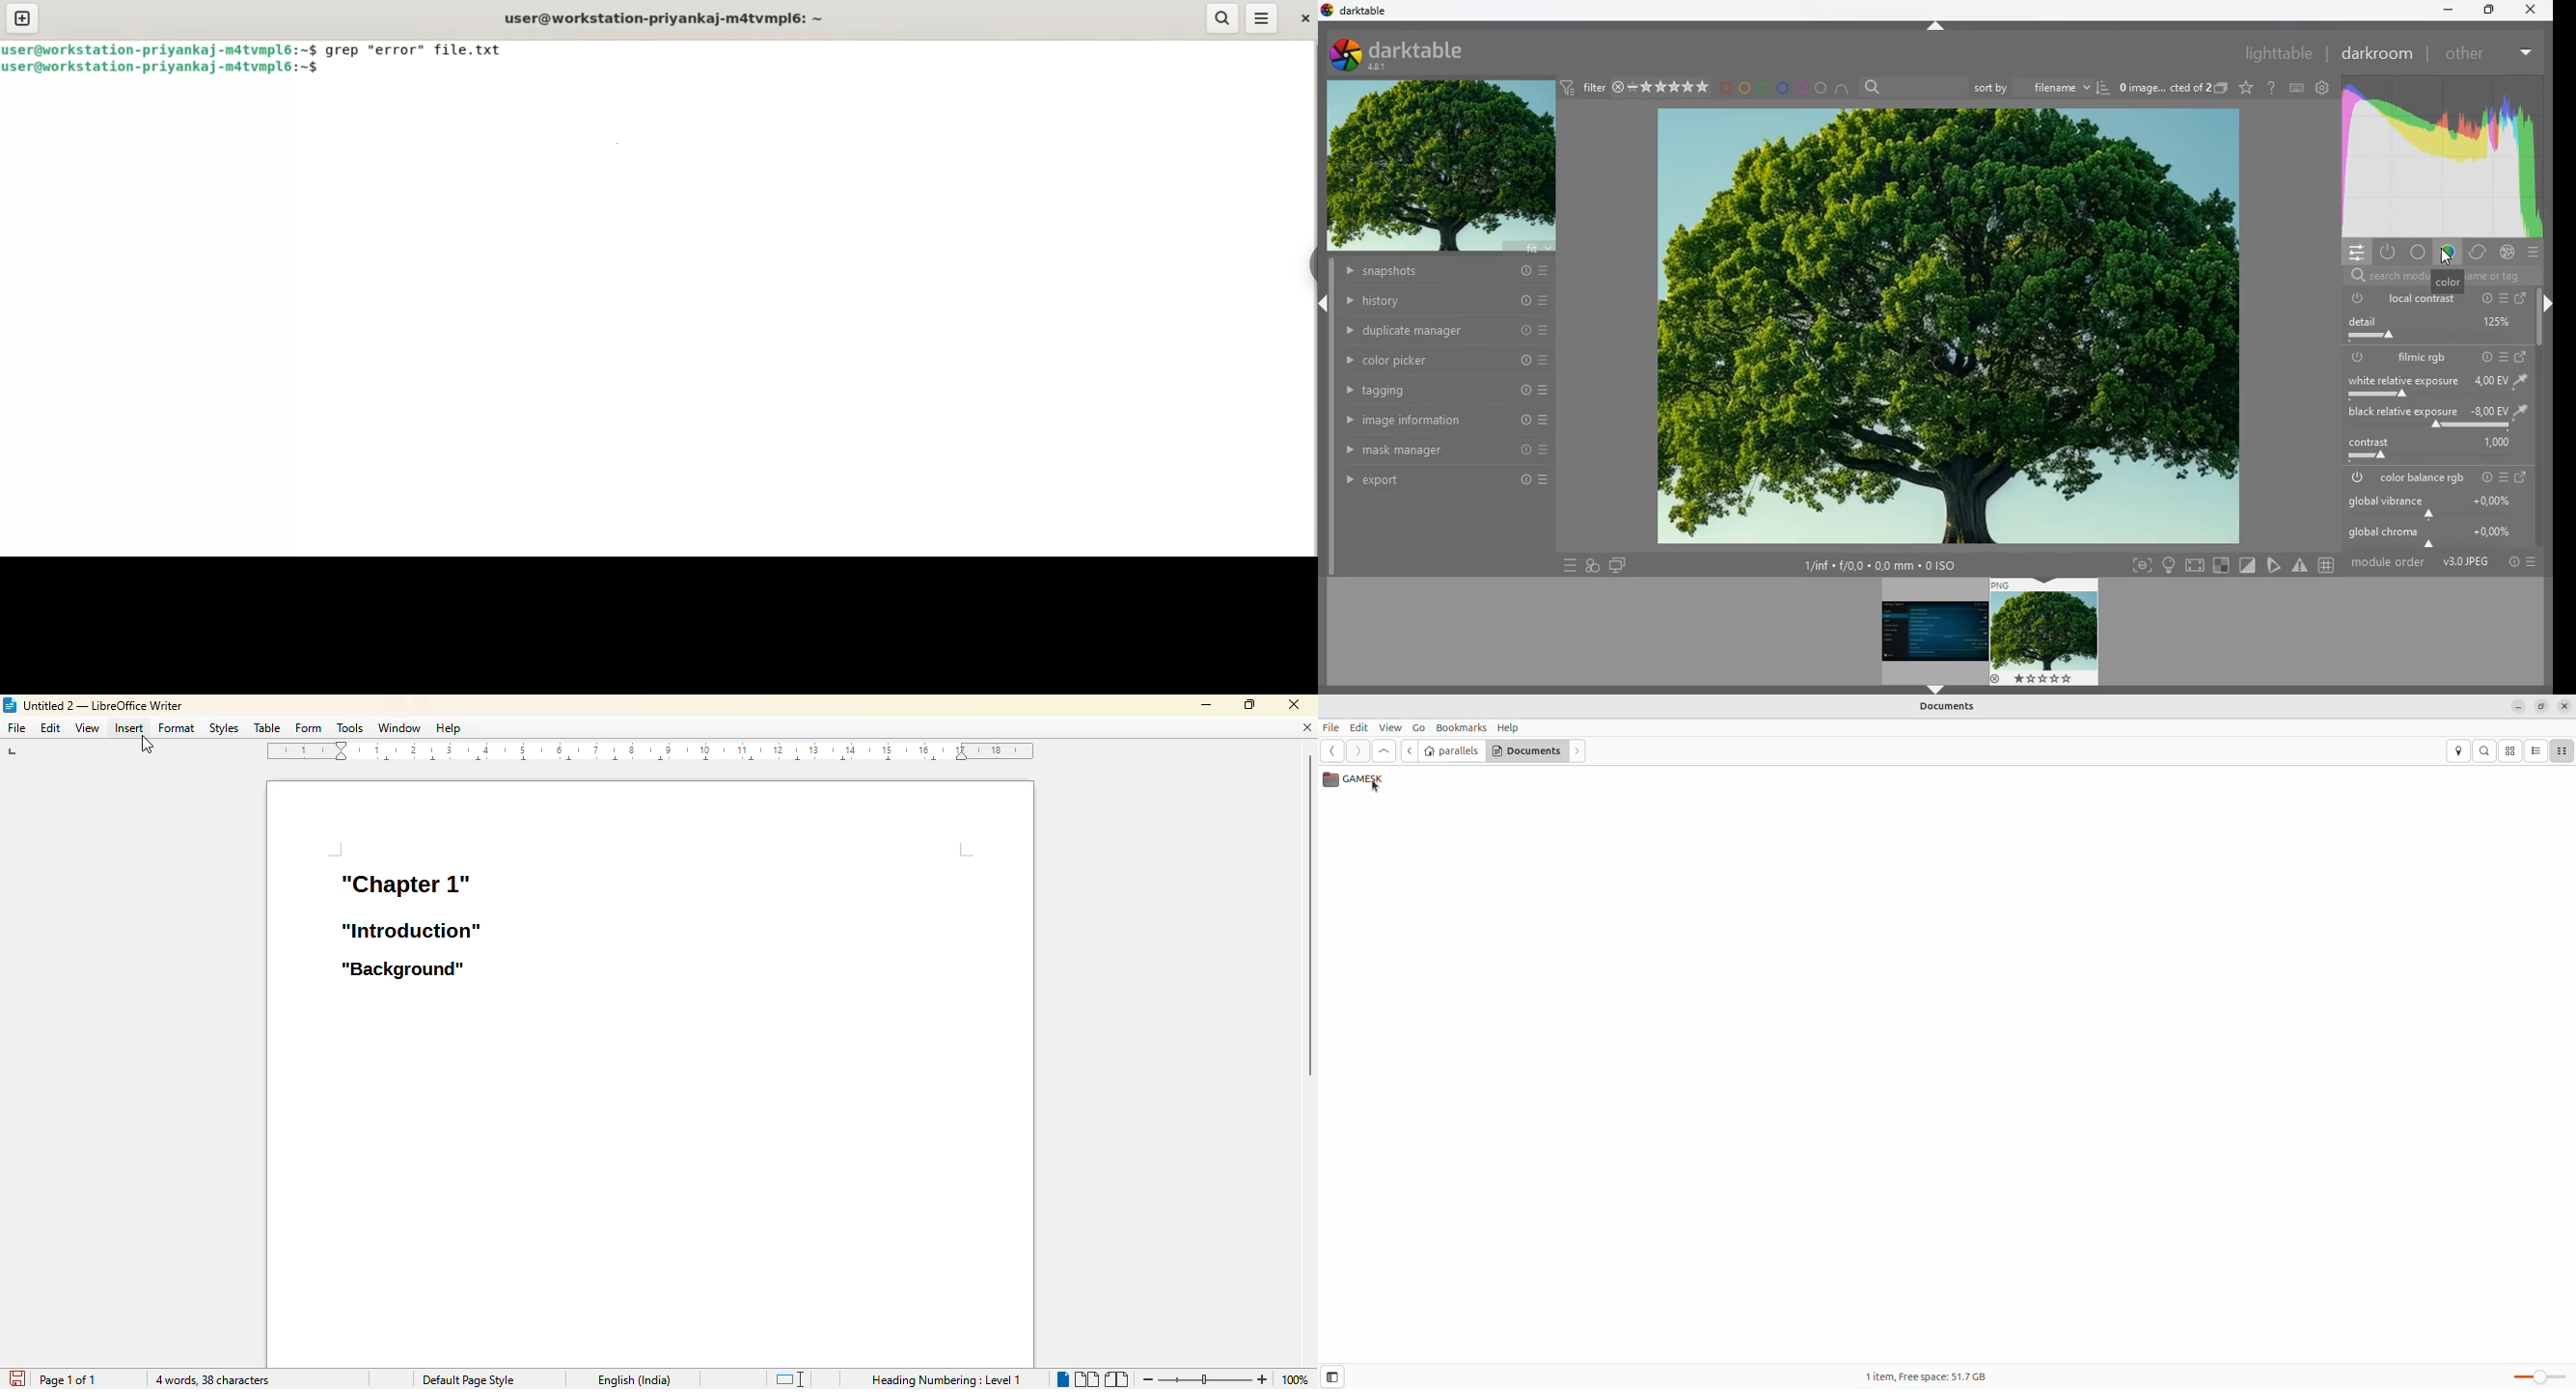  Describe the element at coordinates (448, 727) in the screenshot. I see `help` at that location.